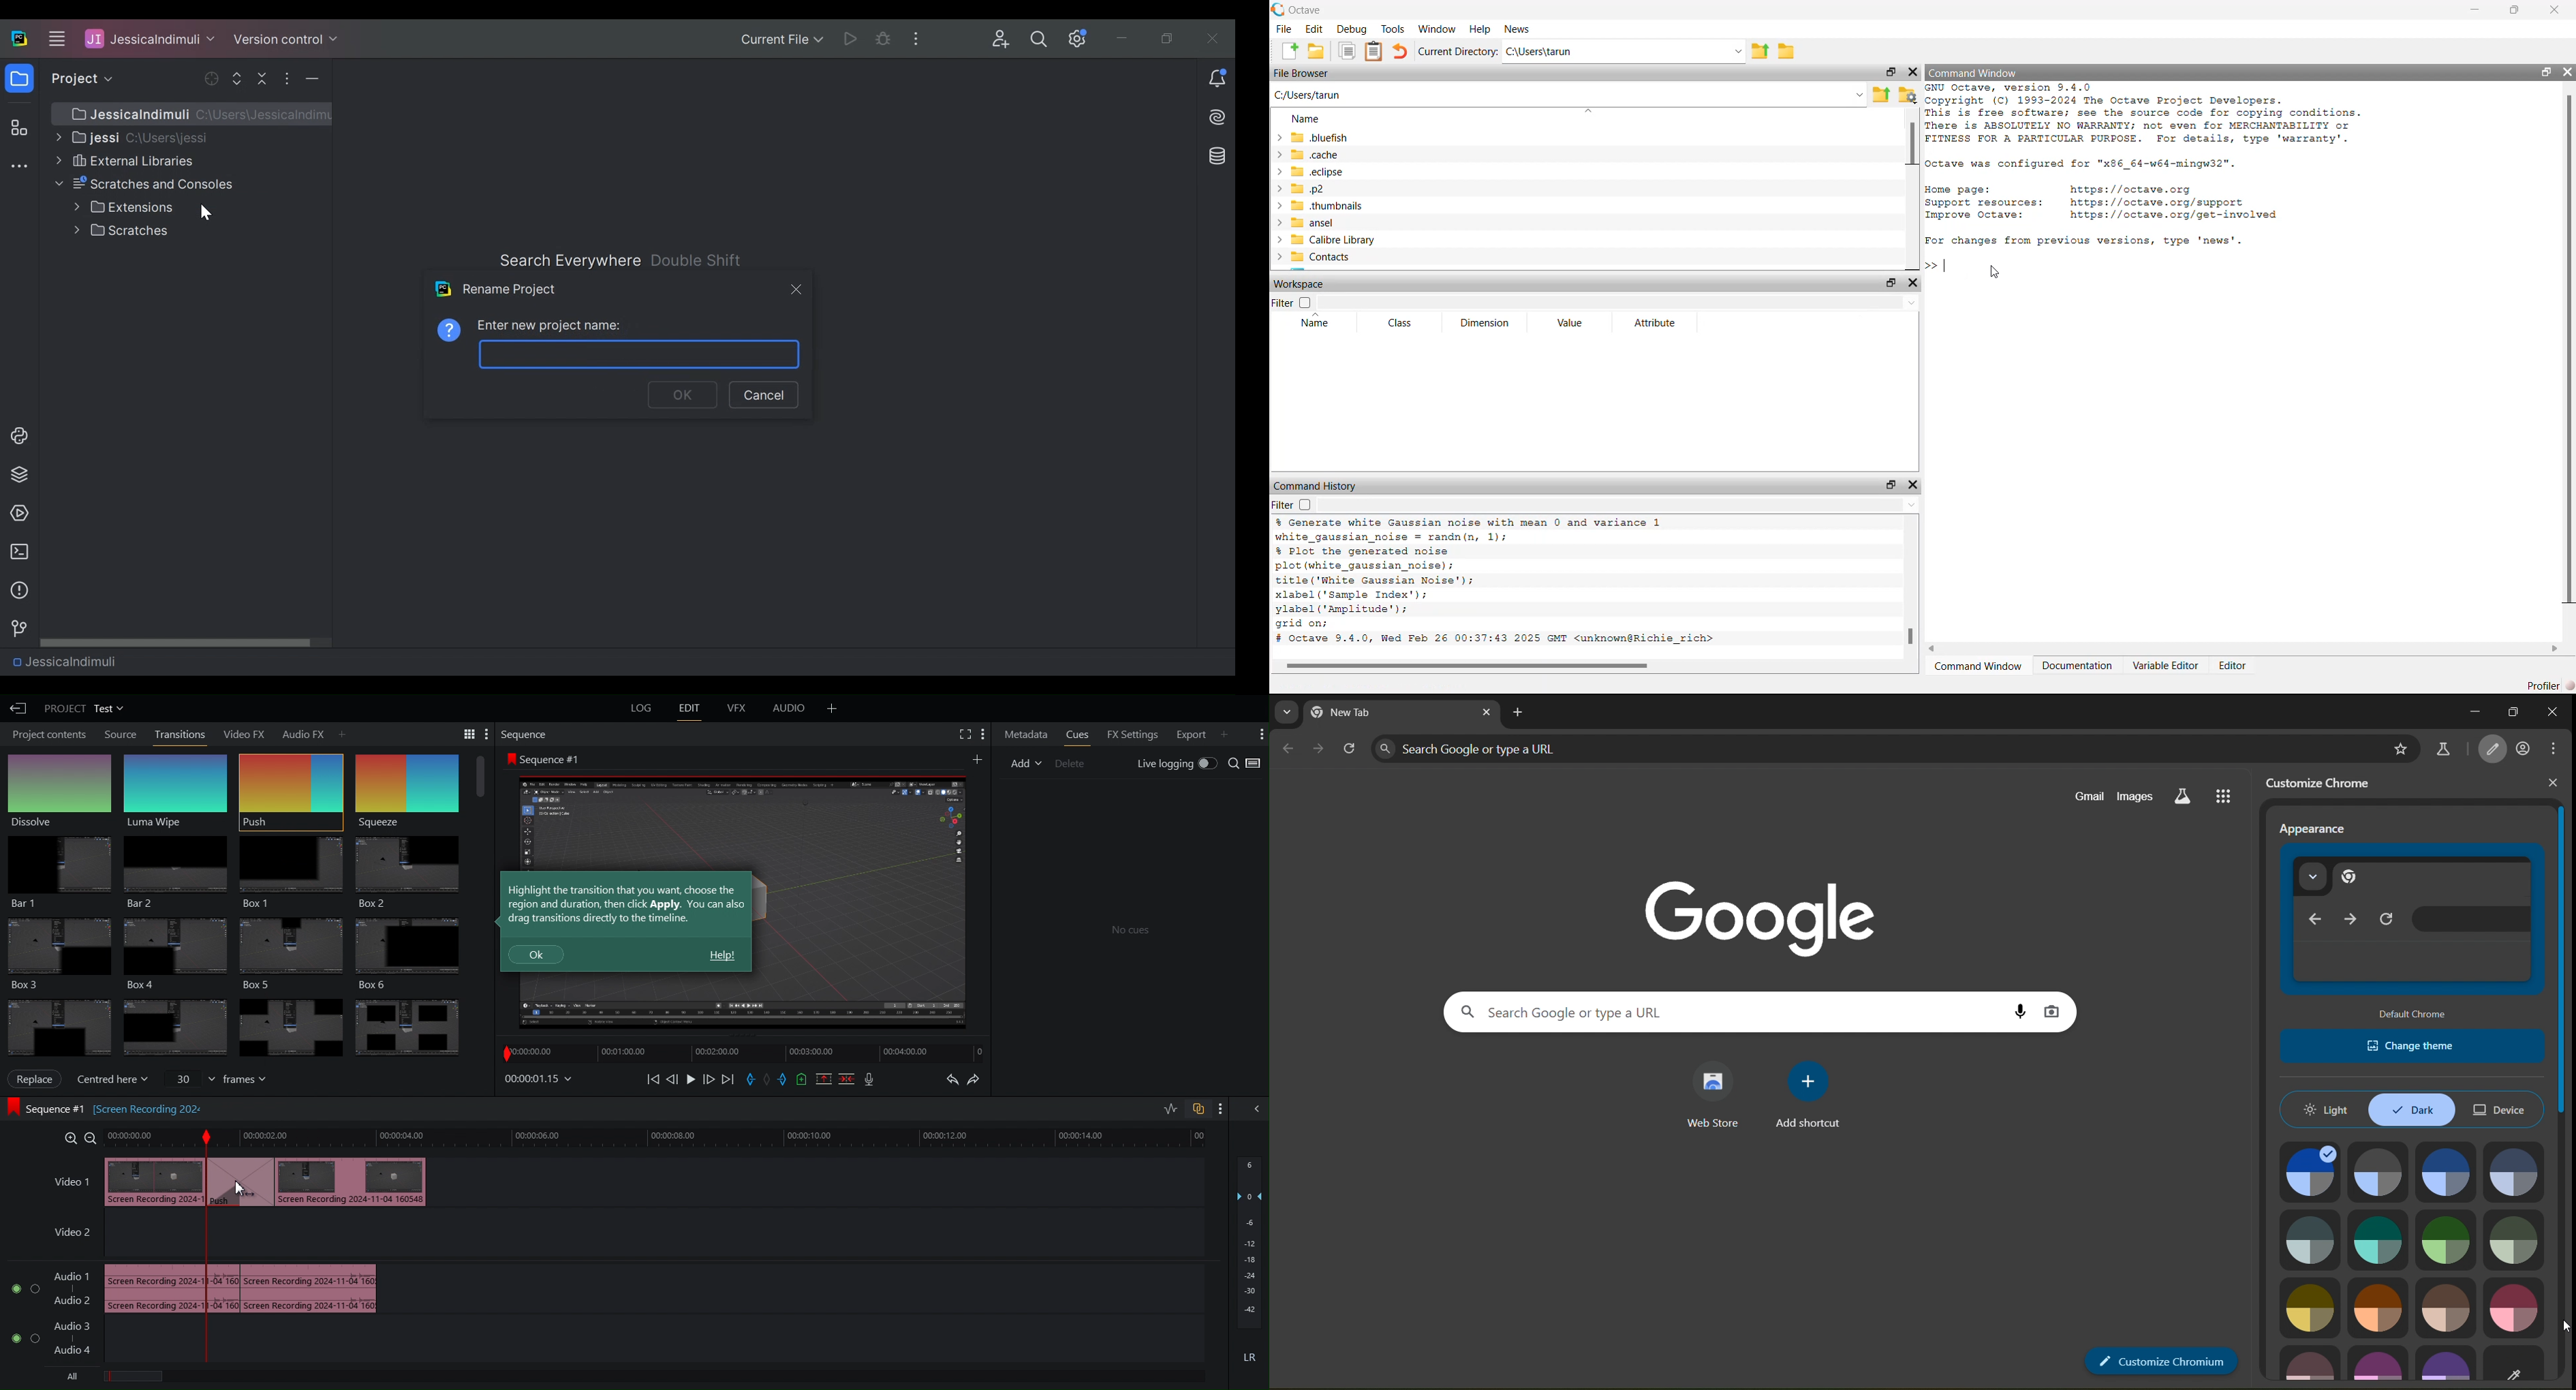  I want to click on image, so click(2514, 1240).